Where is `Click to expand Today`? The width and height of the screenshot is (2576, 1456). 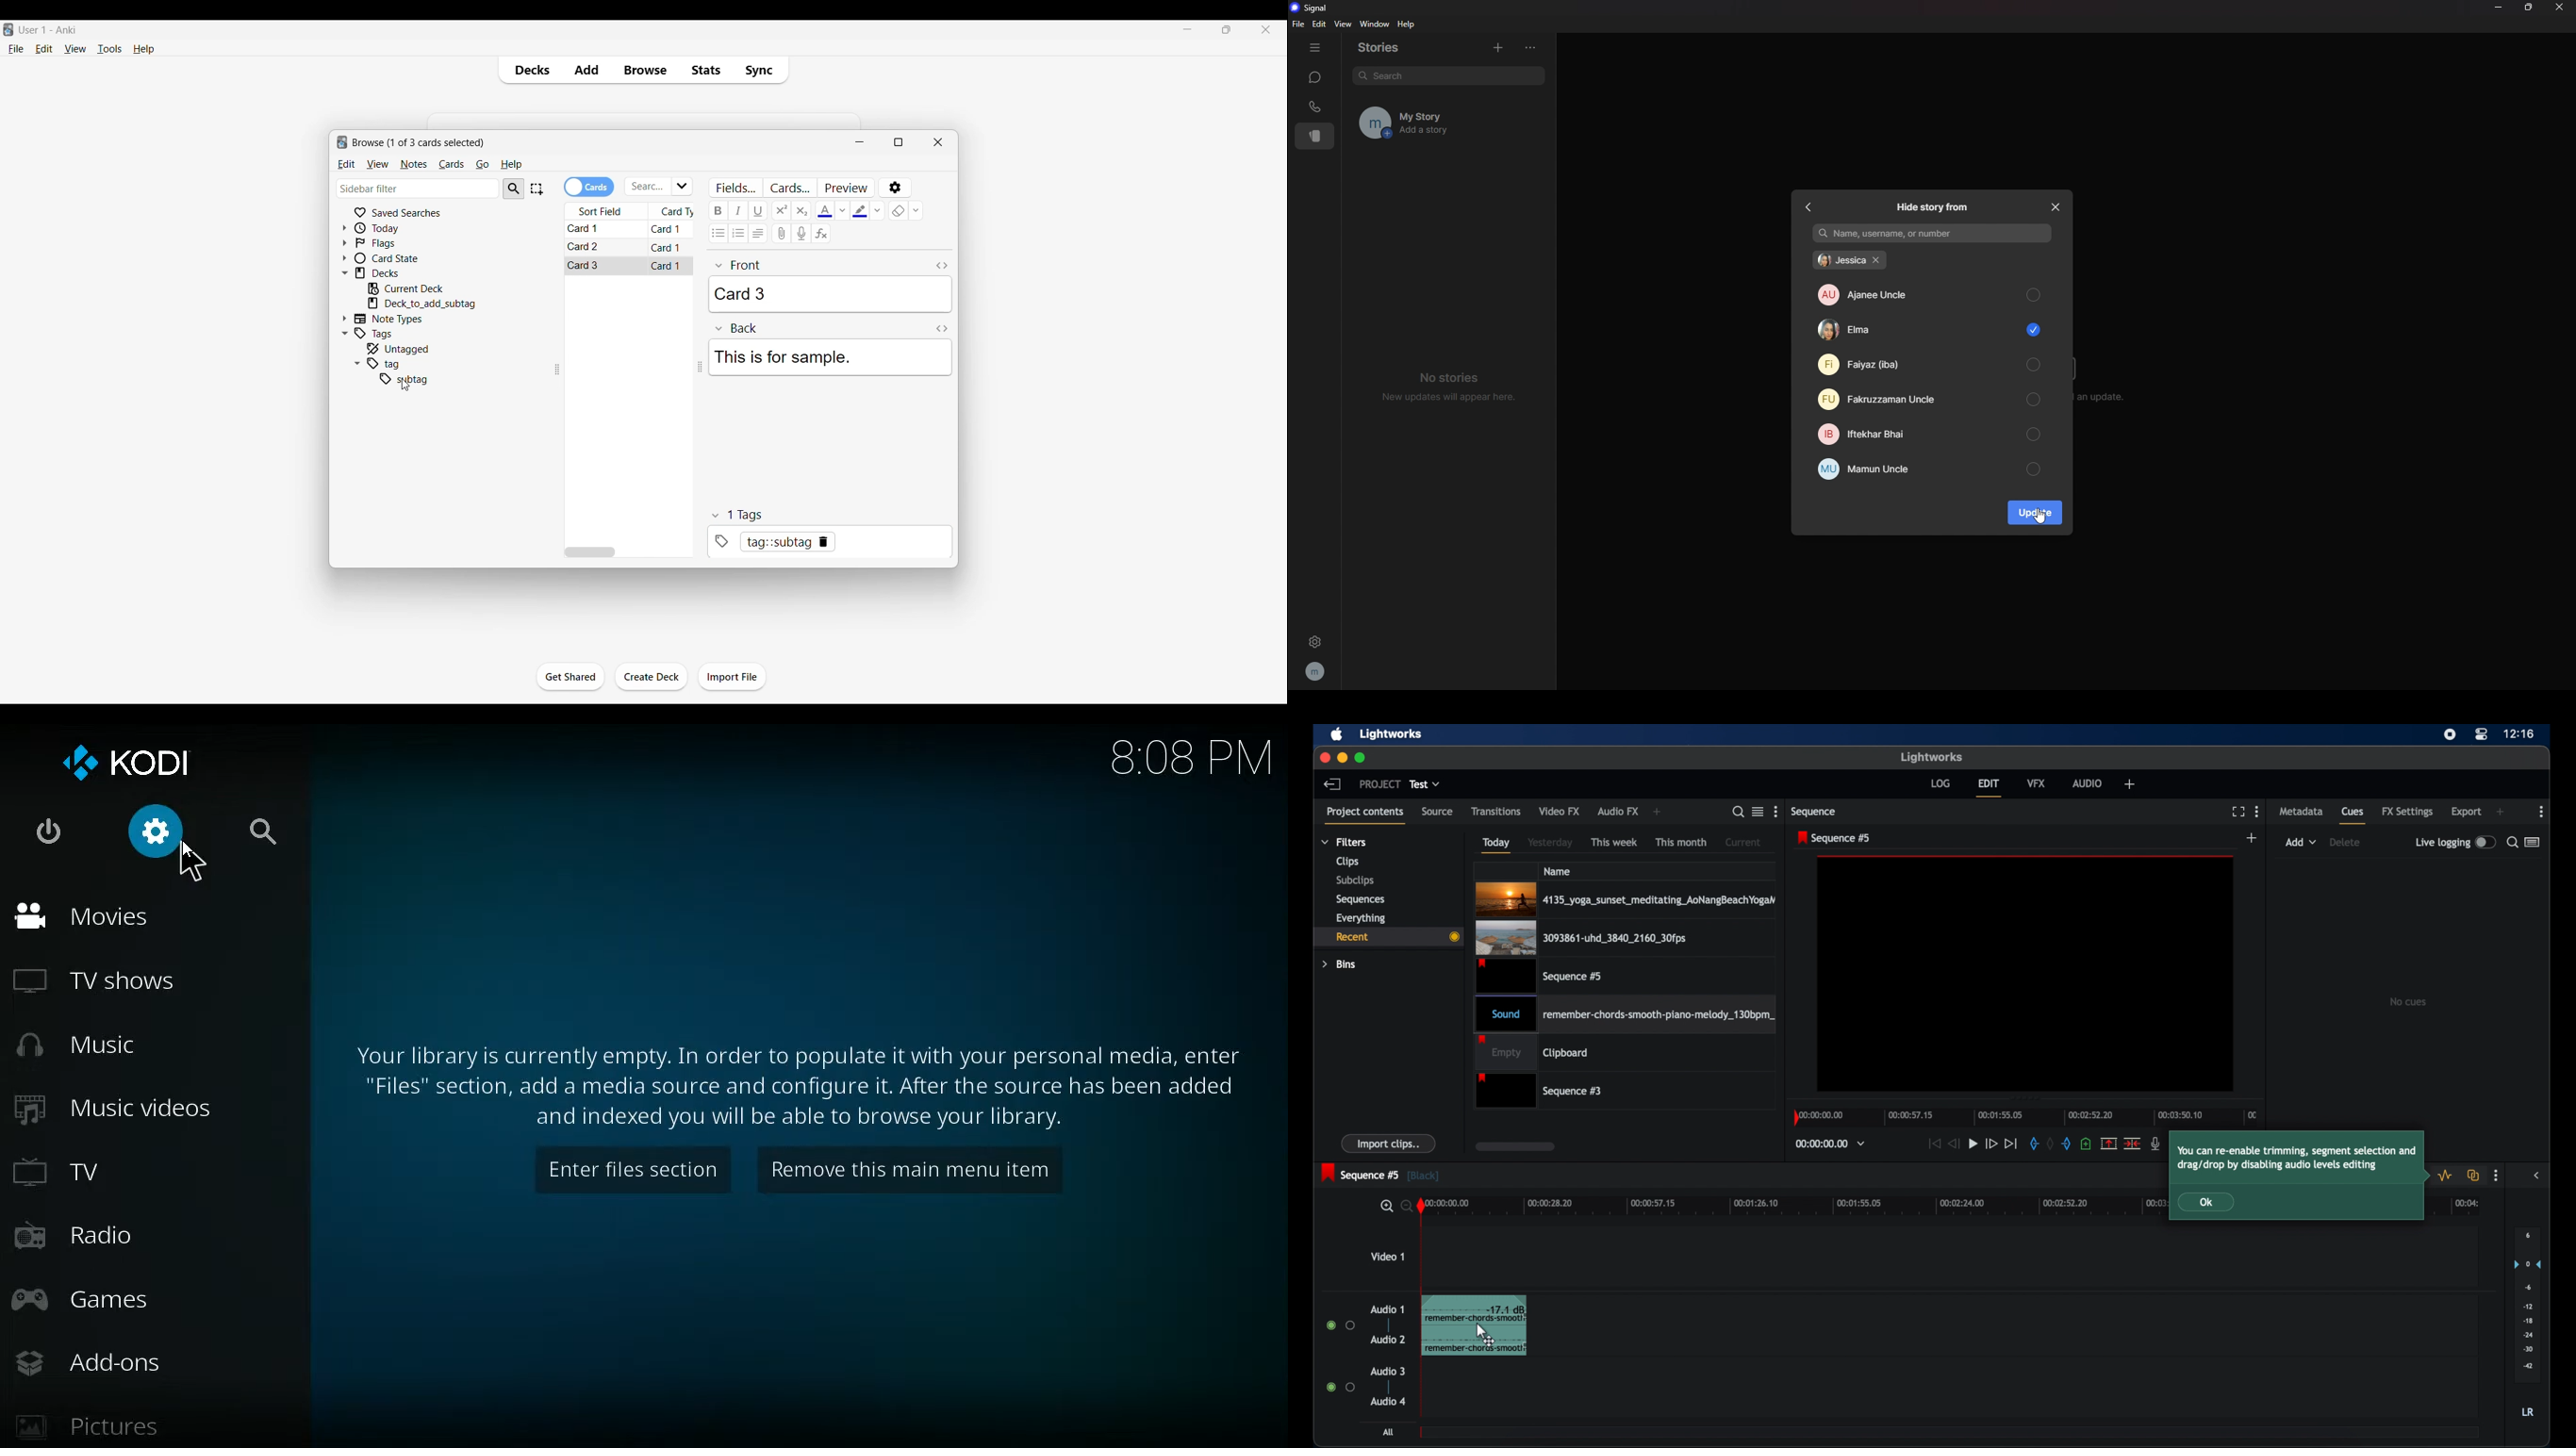 Click to expand Today is located at coordinates (344, 228).